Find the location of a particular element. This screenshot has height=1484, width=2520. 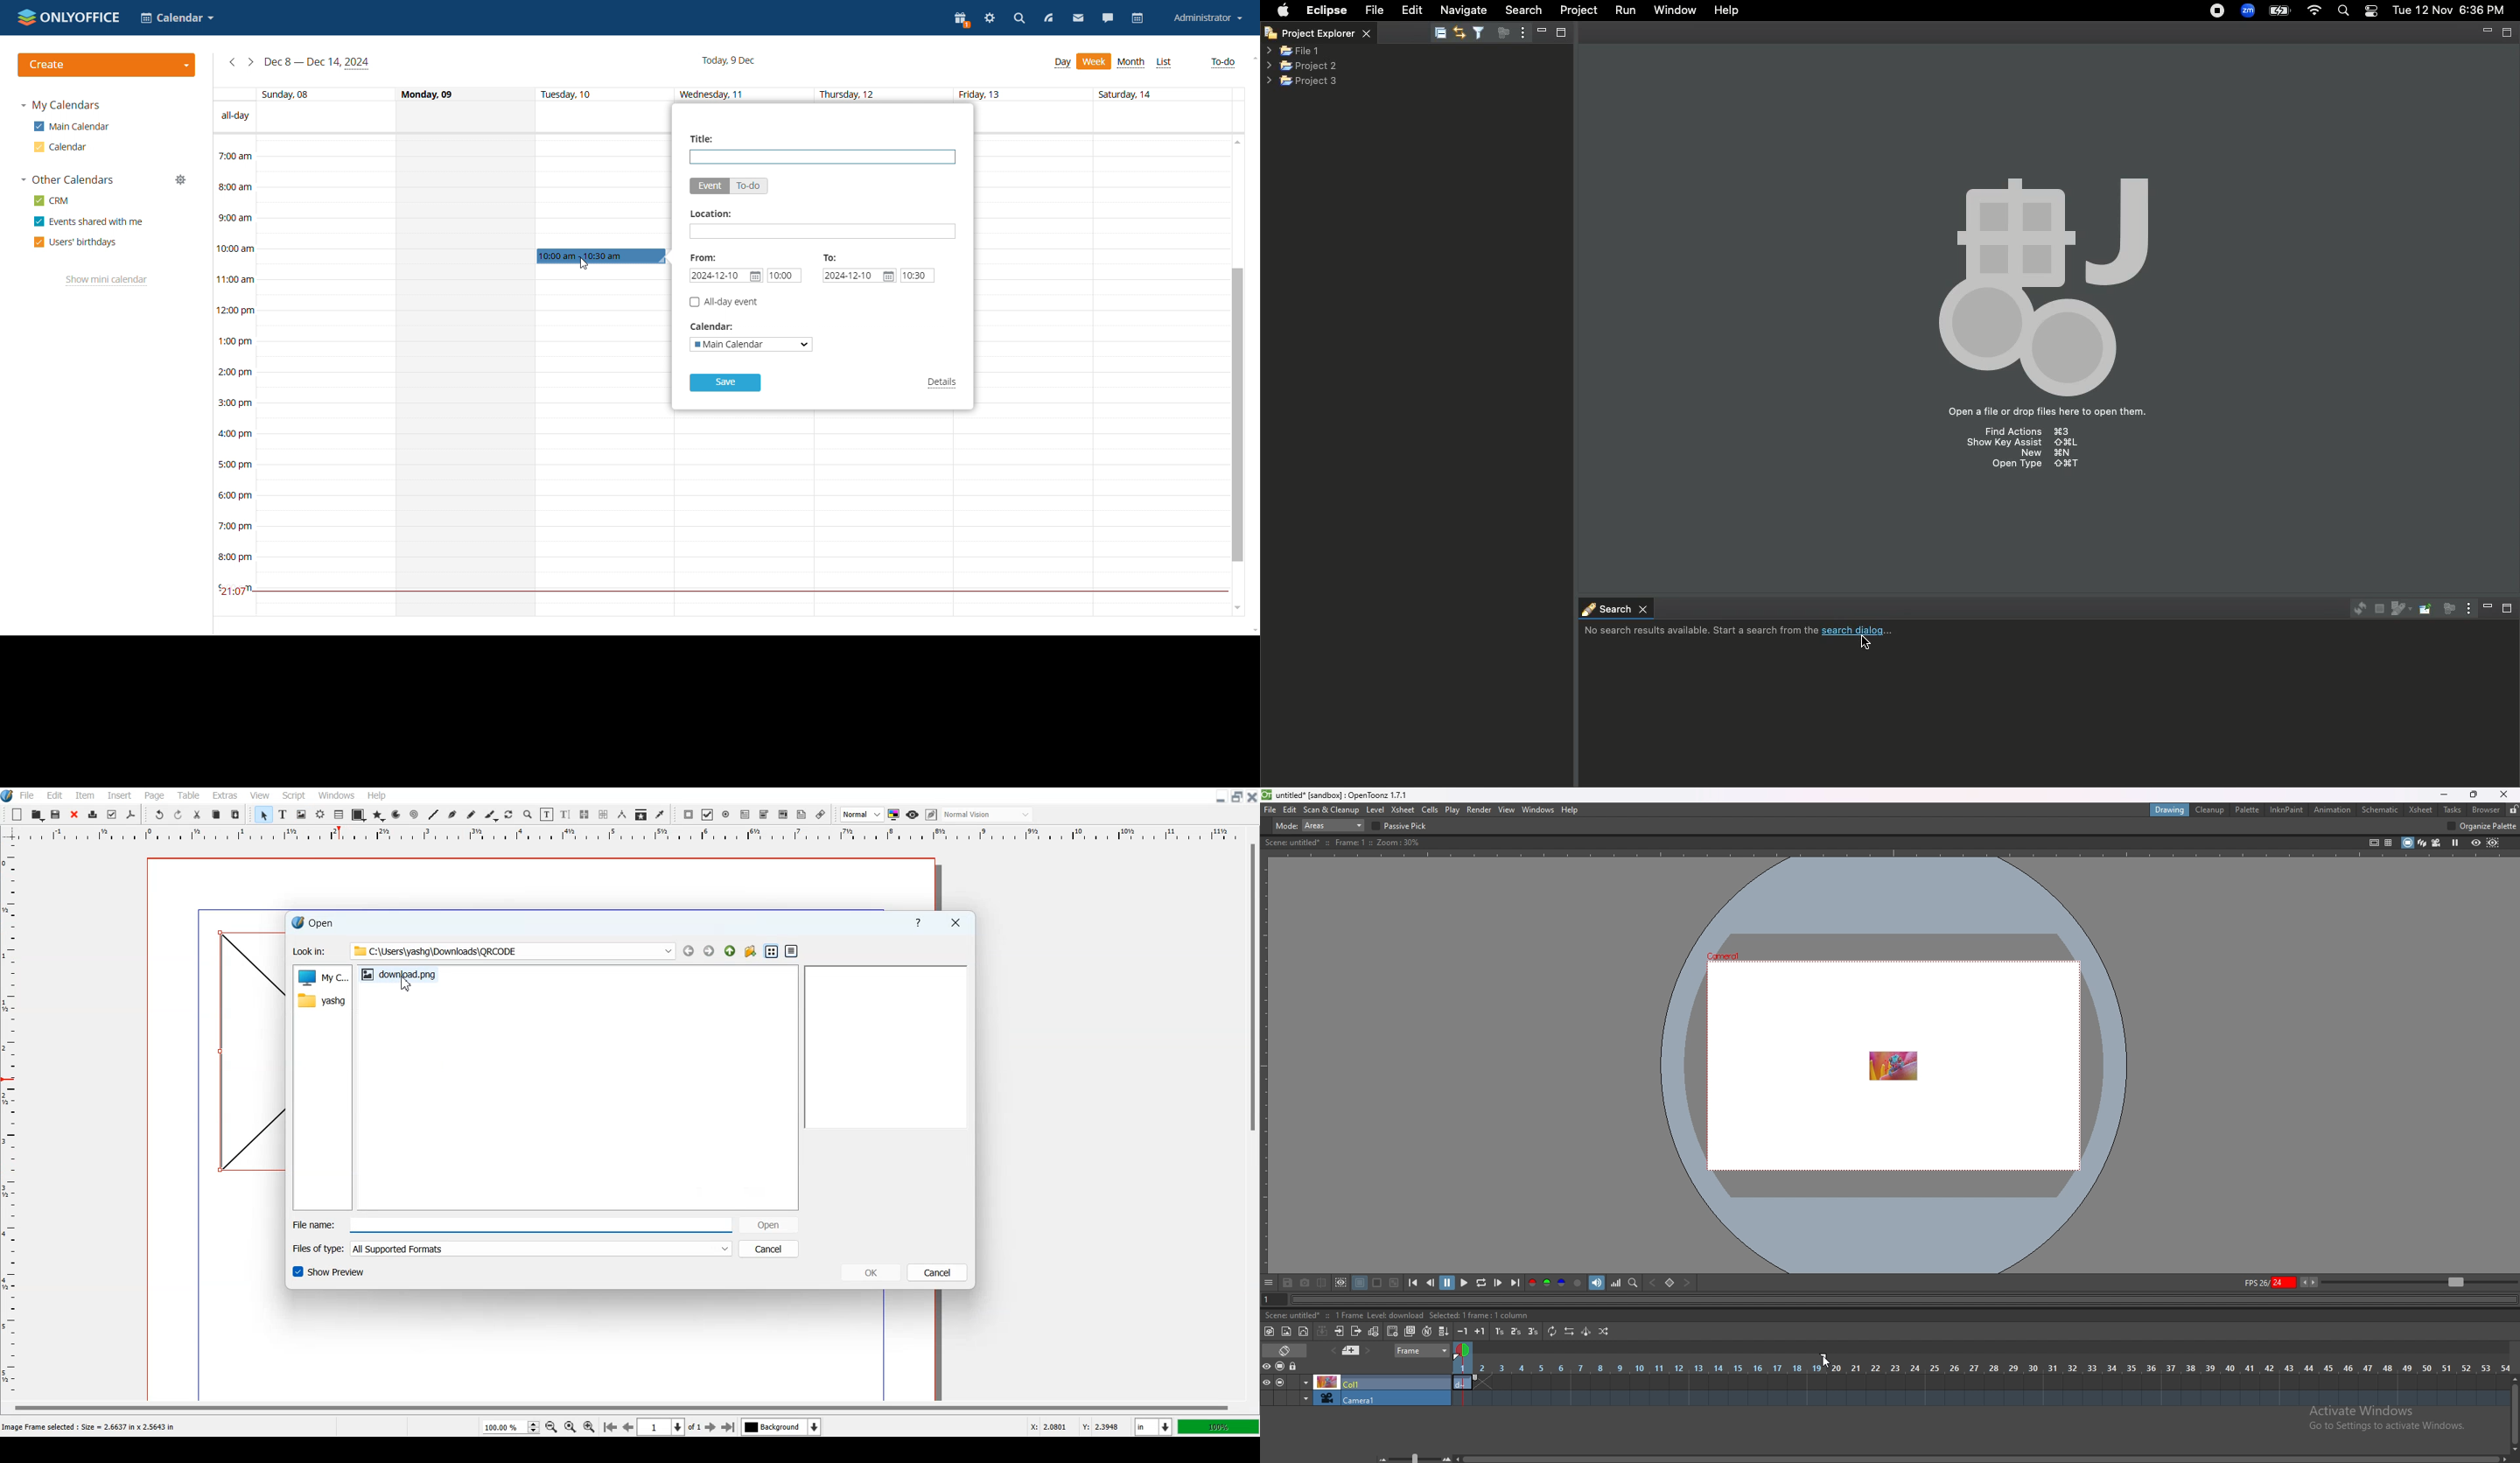

Select Zoom Level is located at coordinates (511, 1427).